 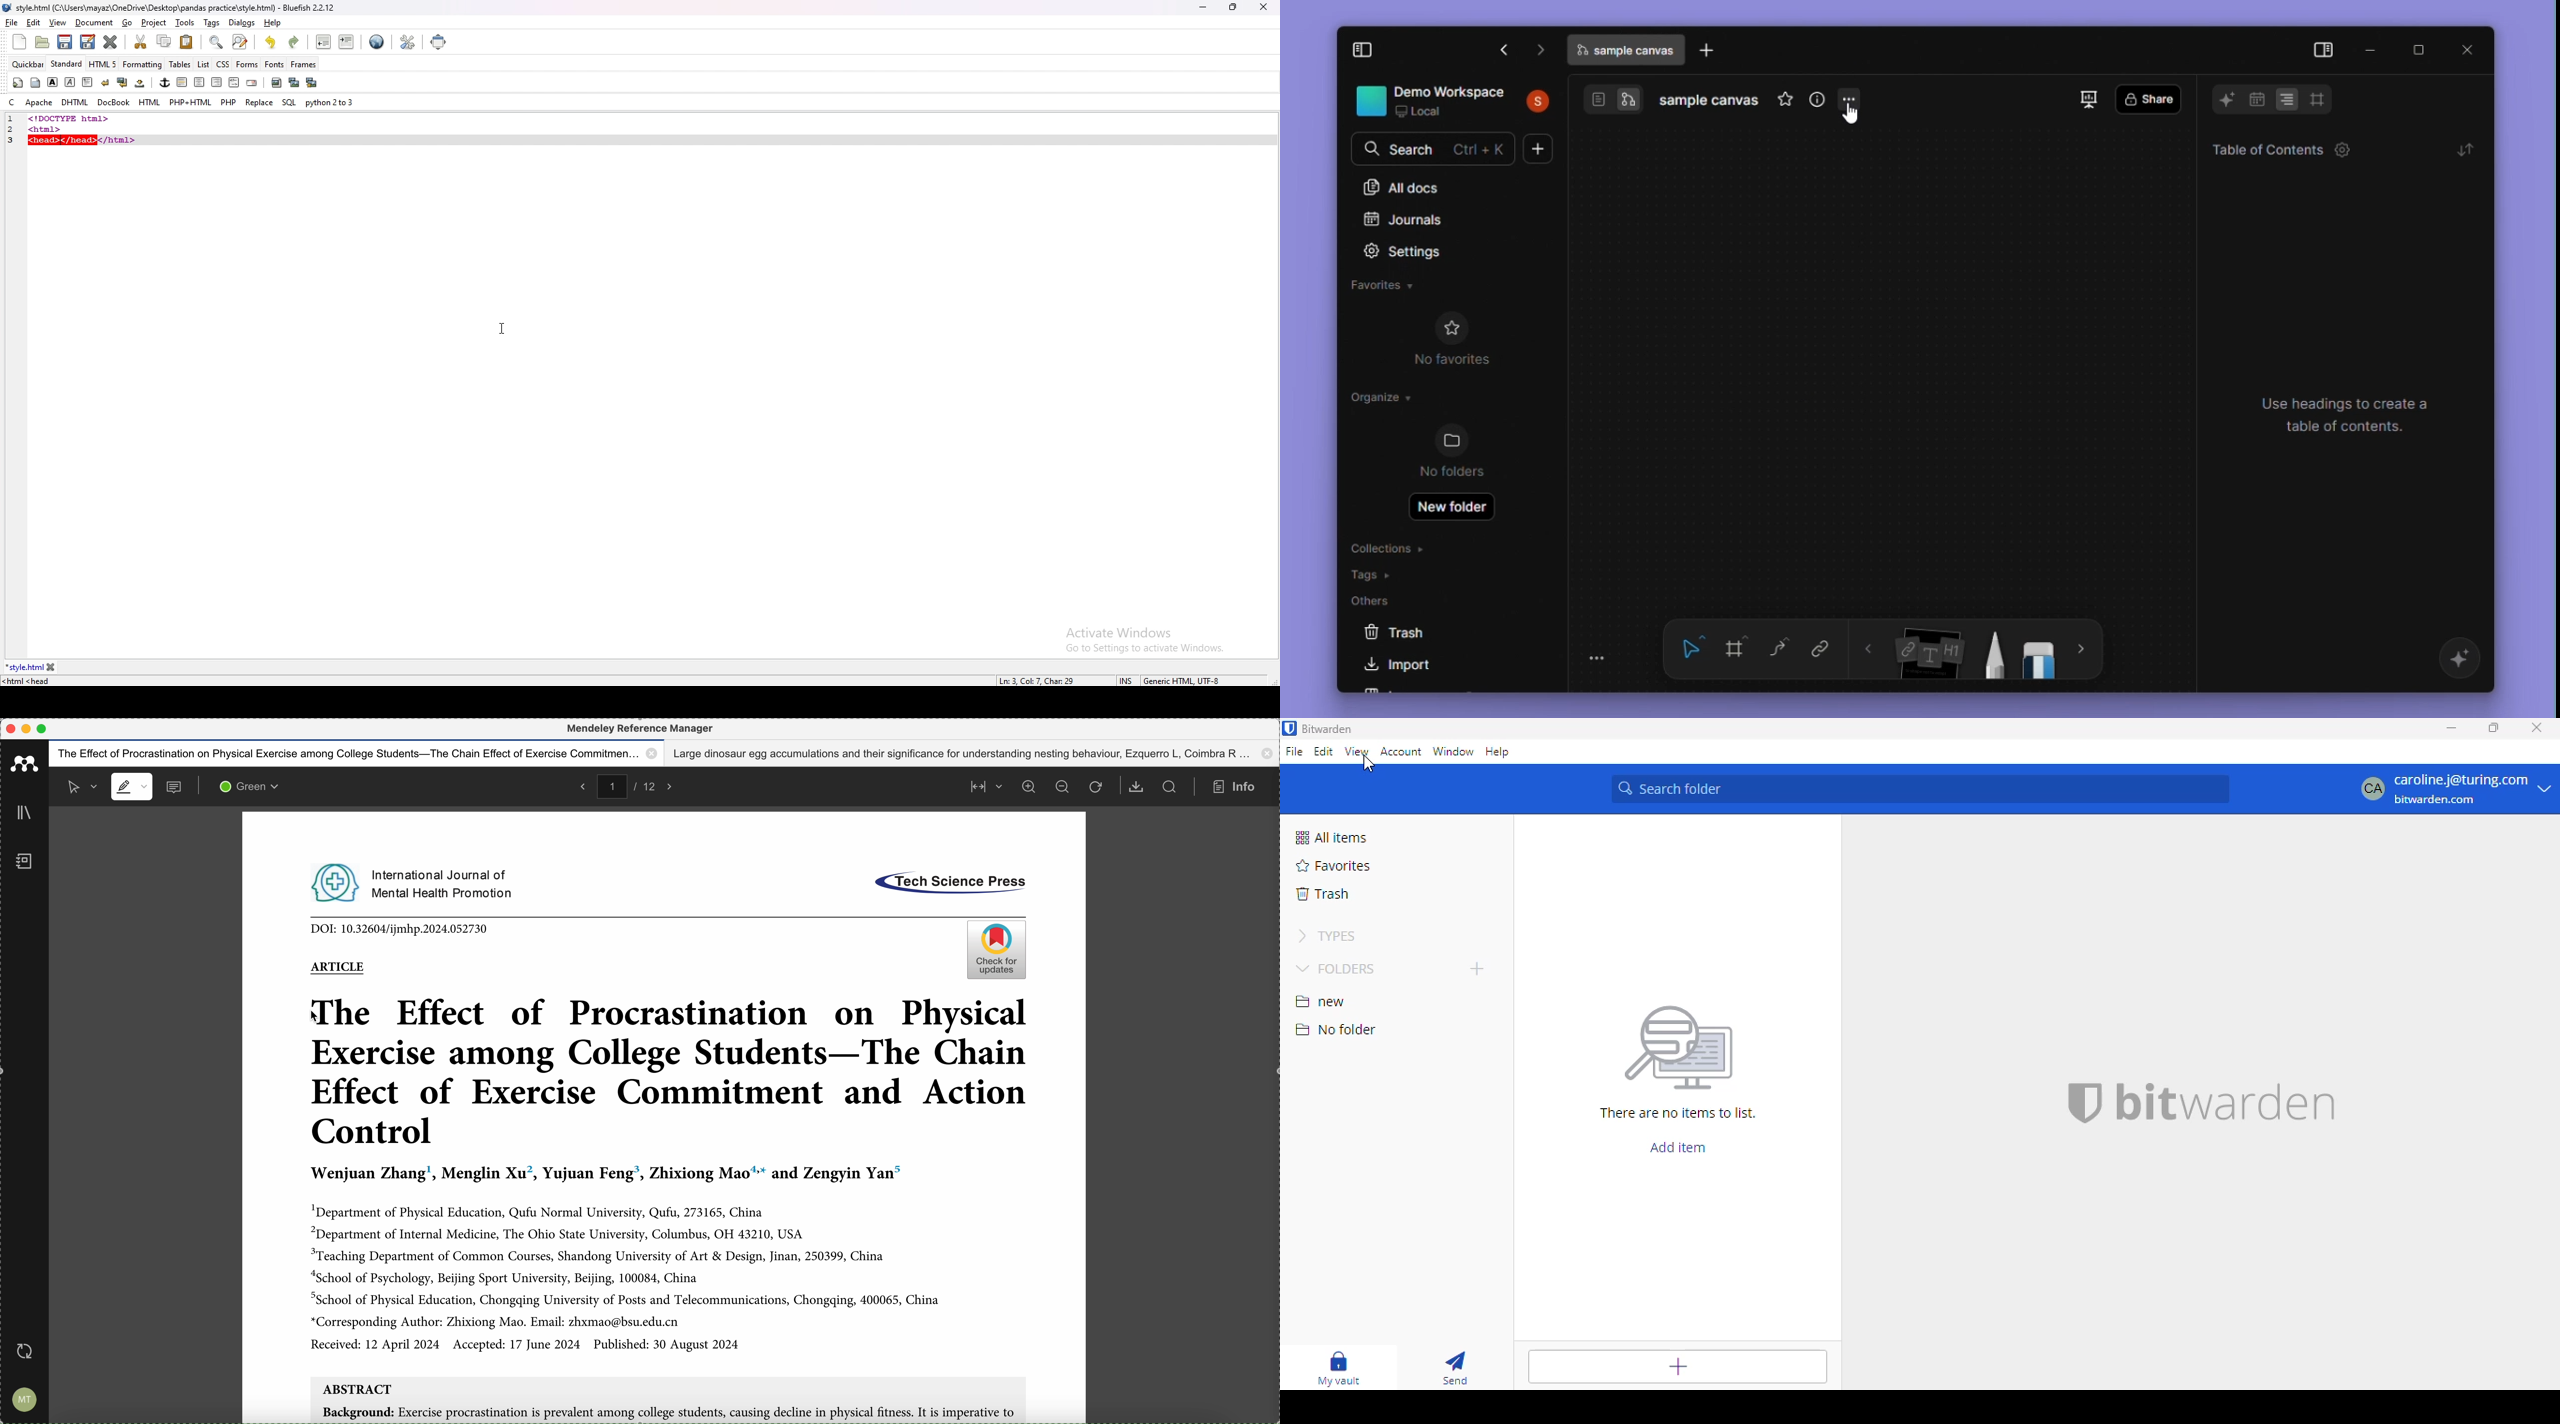 I want to click on code, so click(x=108, y=118).